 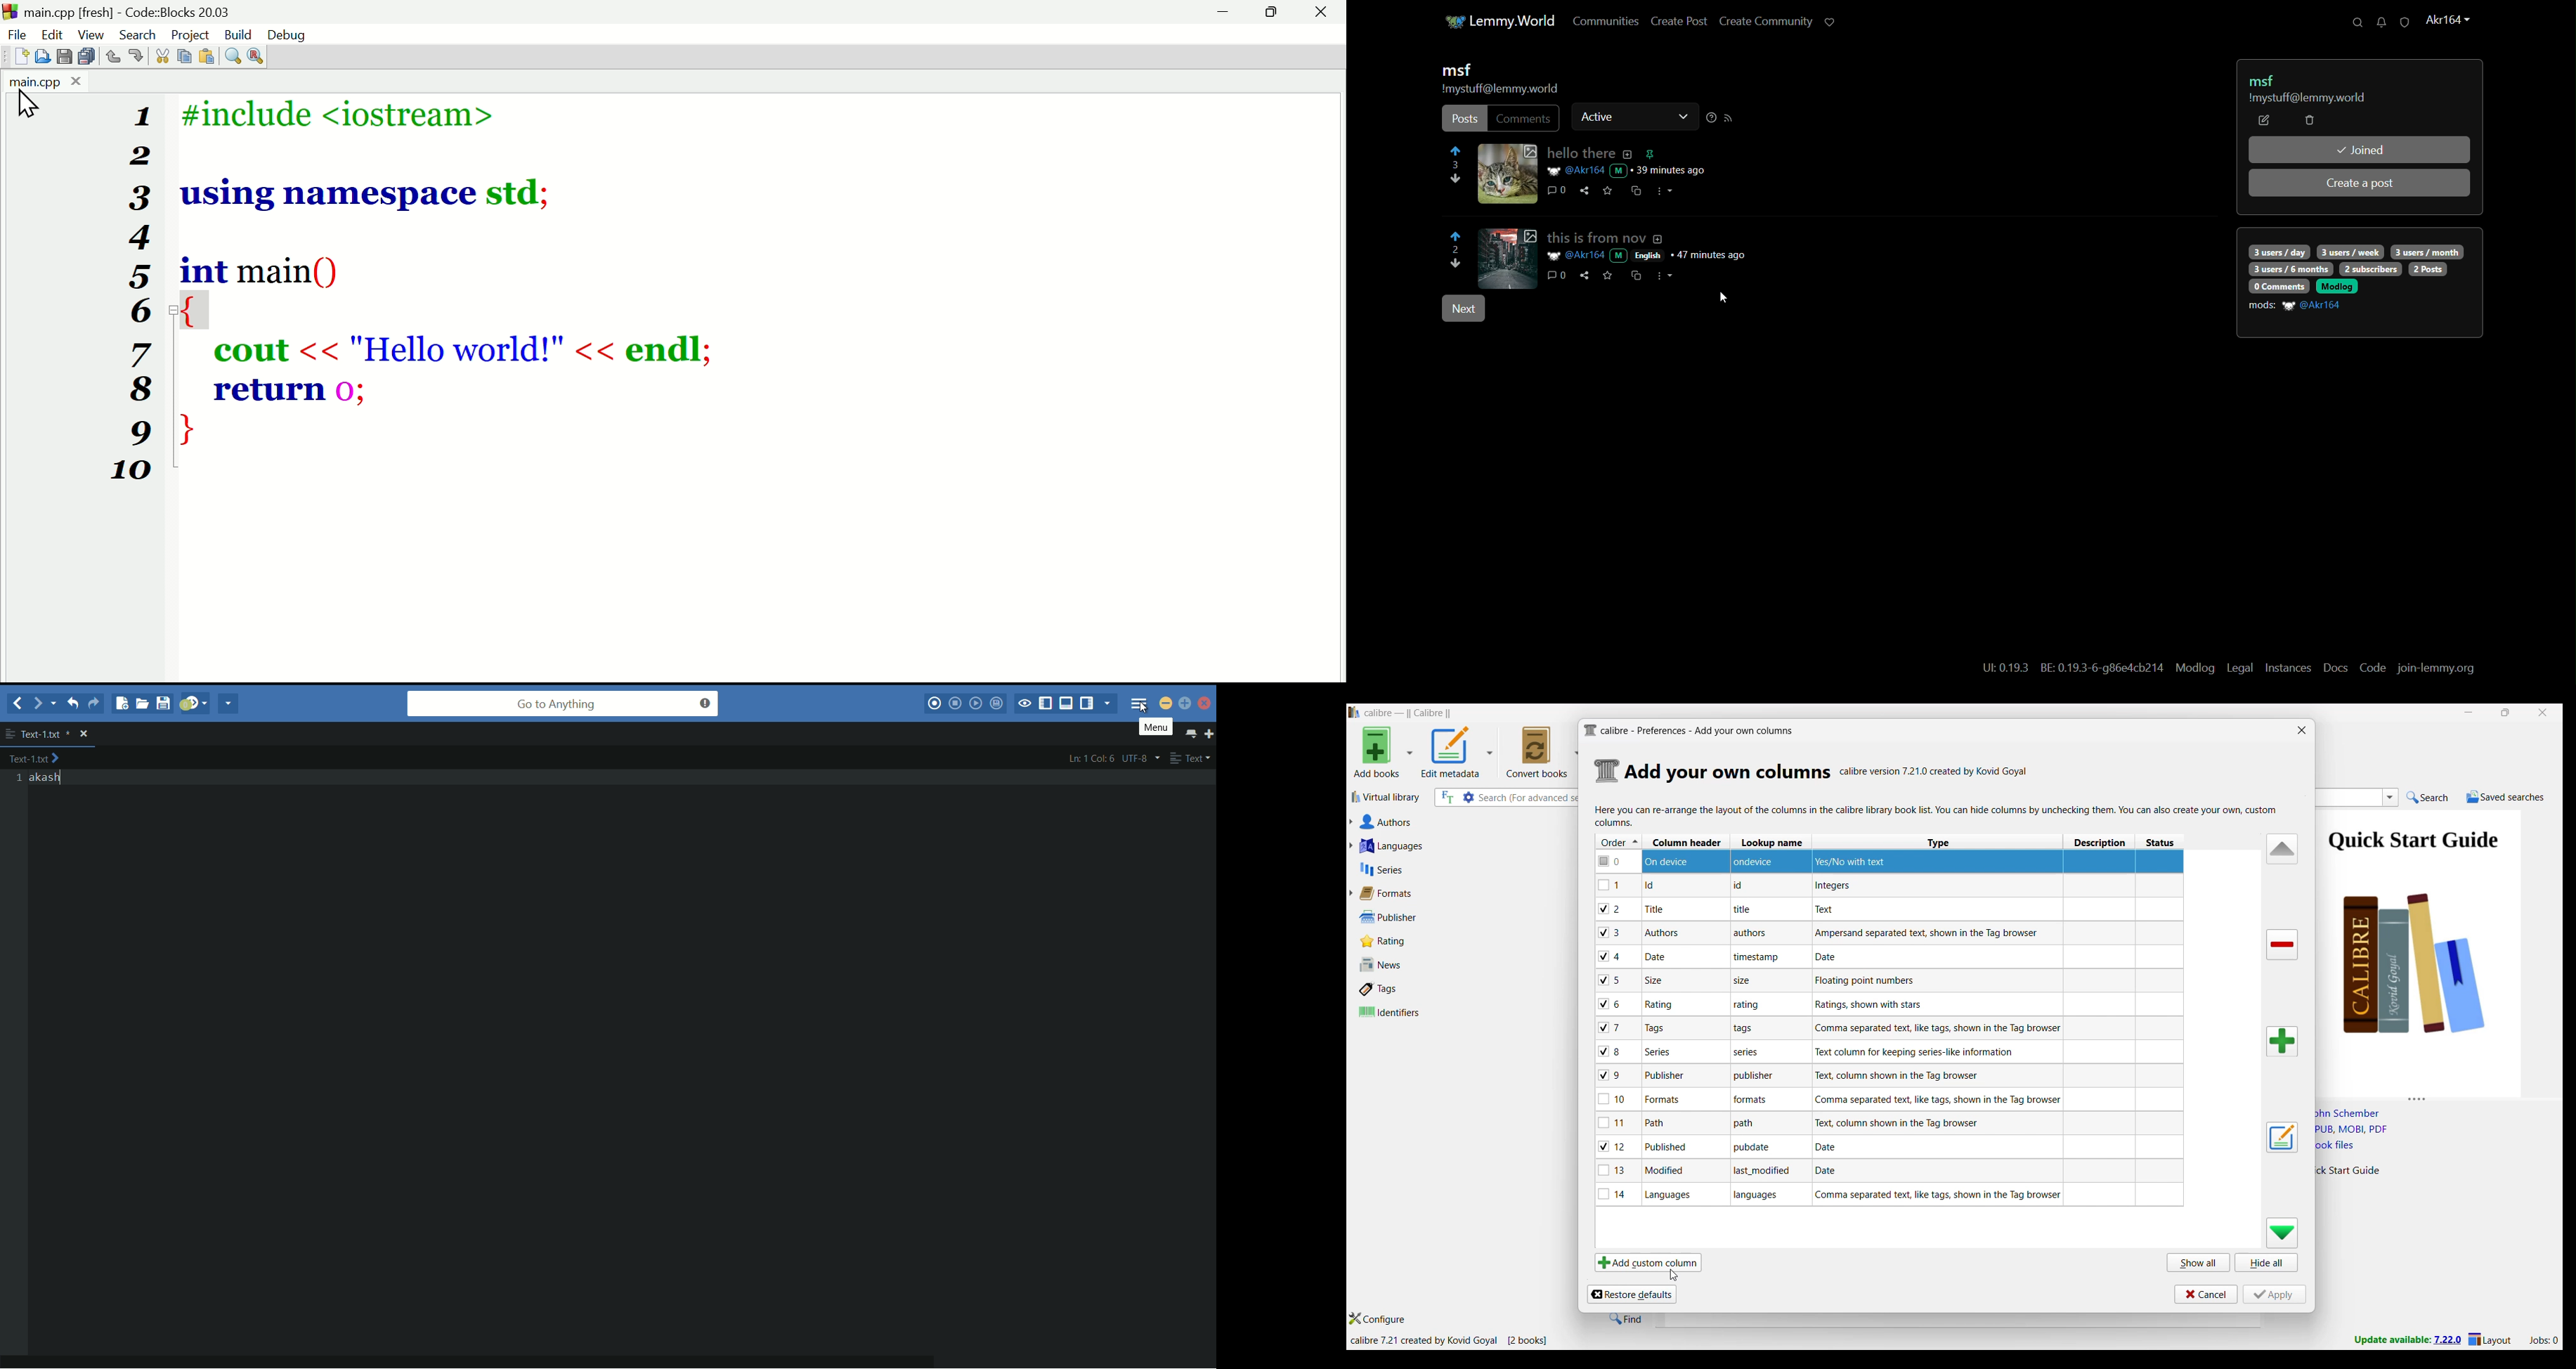 I want to click on Find, so click(x=1626, y=1318).